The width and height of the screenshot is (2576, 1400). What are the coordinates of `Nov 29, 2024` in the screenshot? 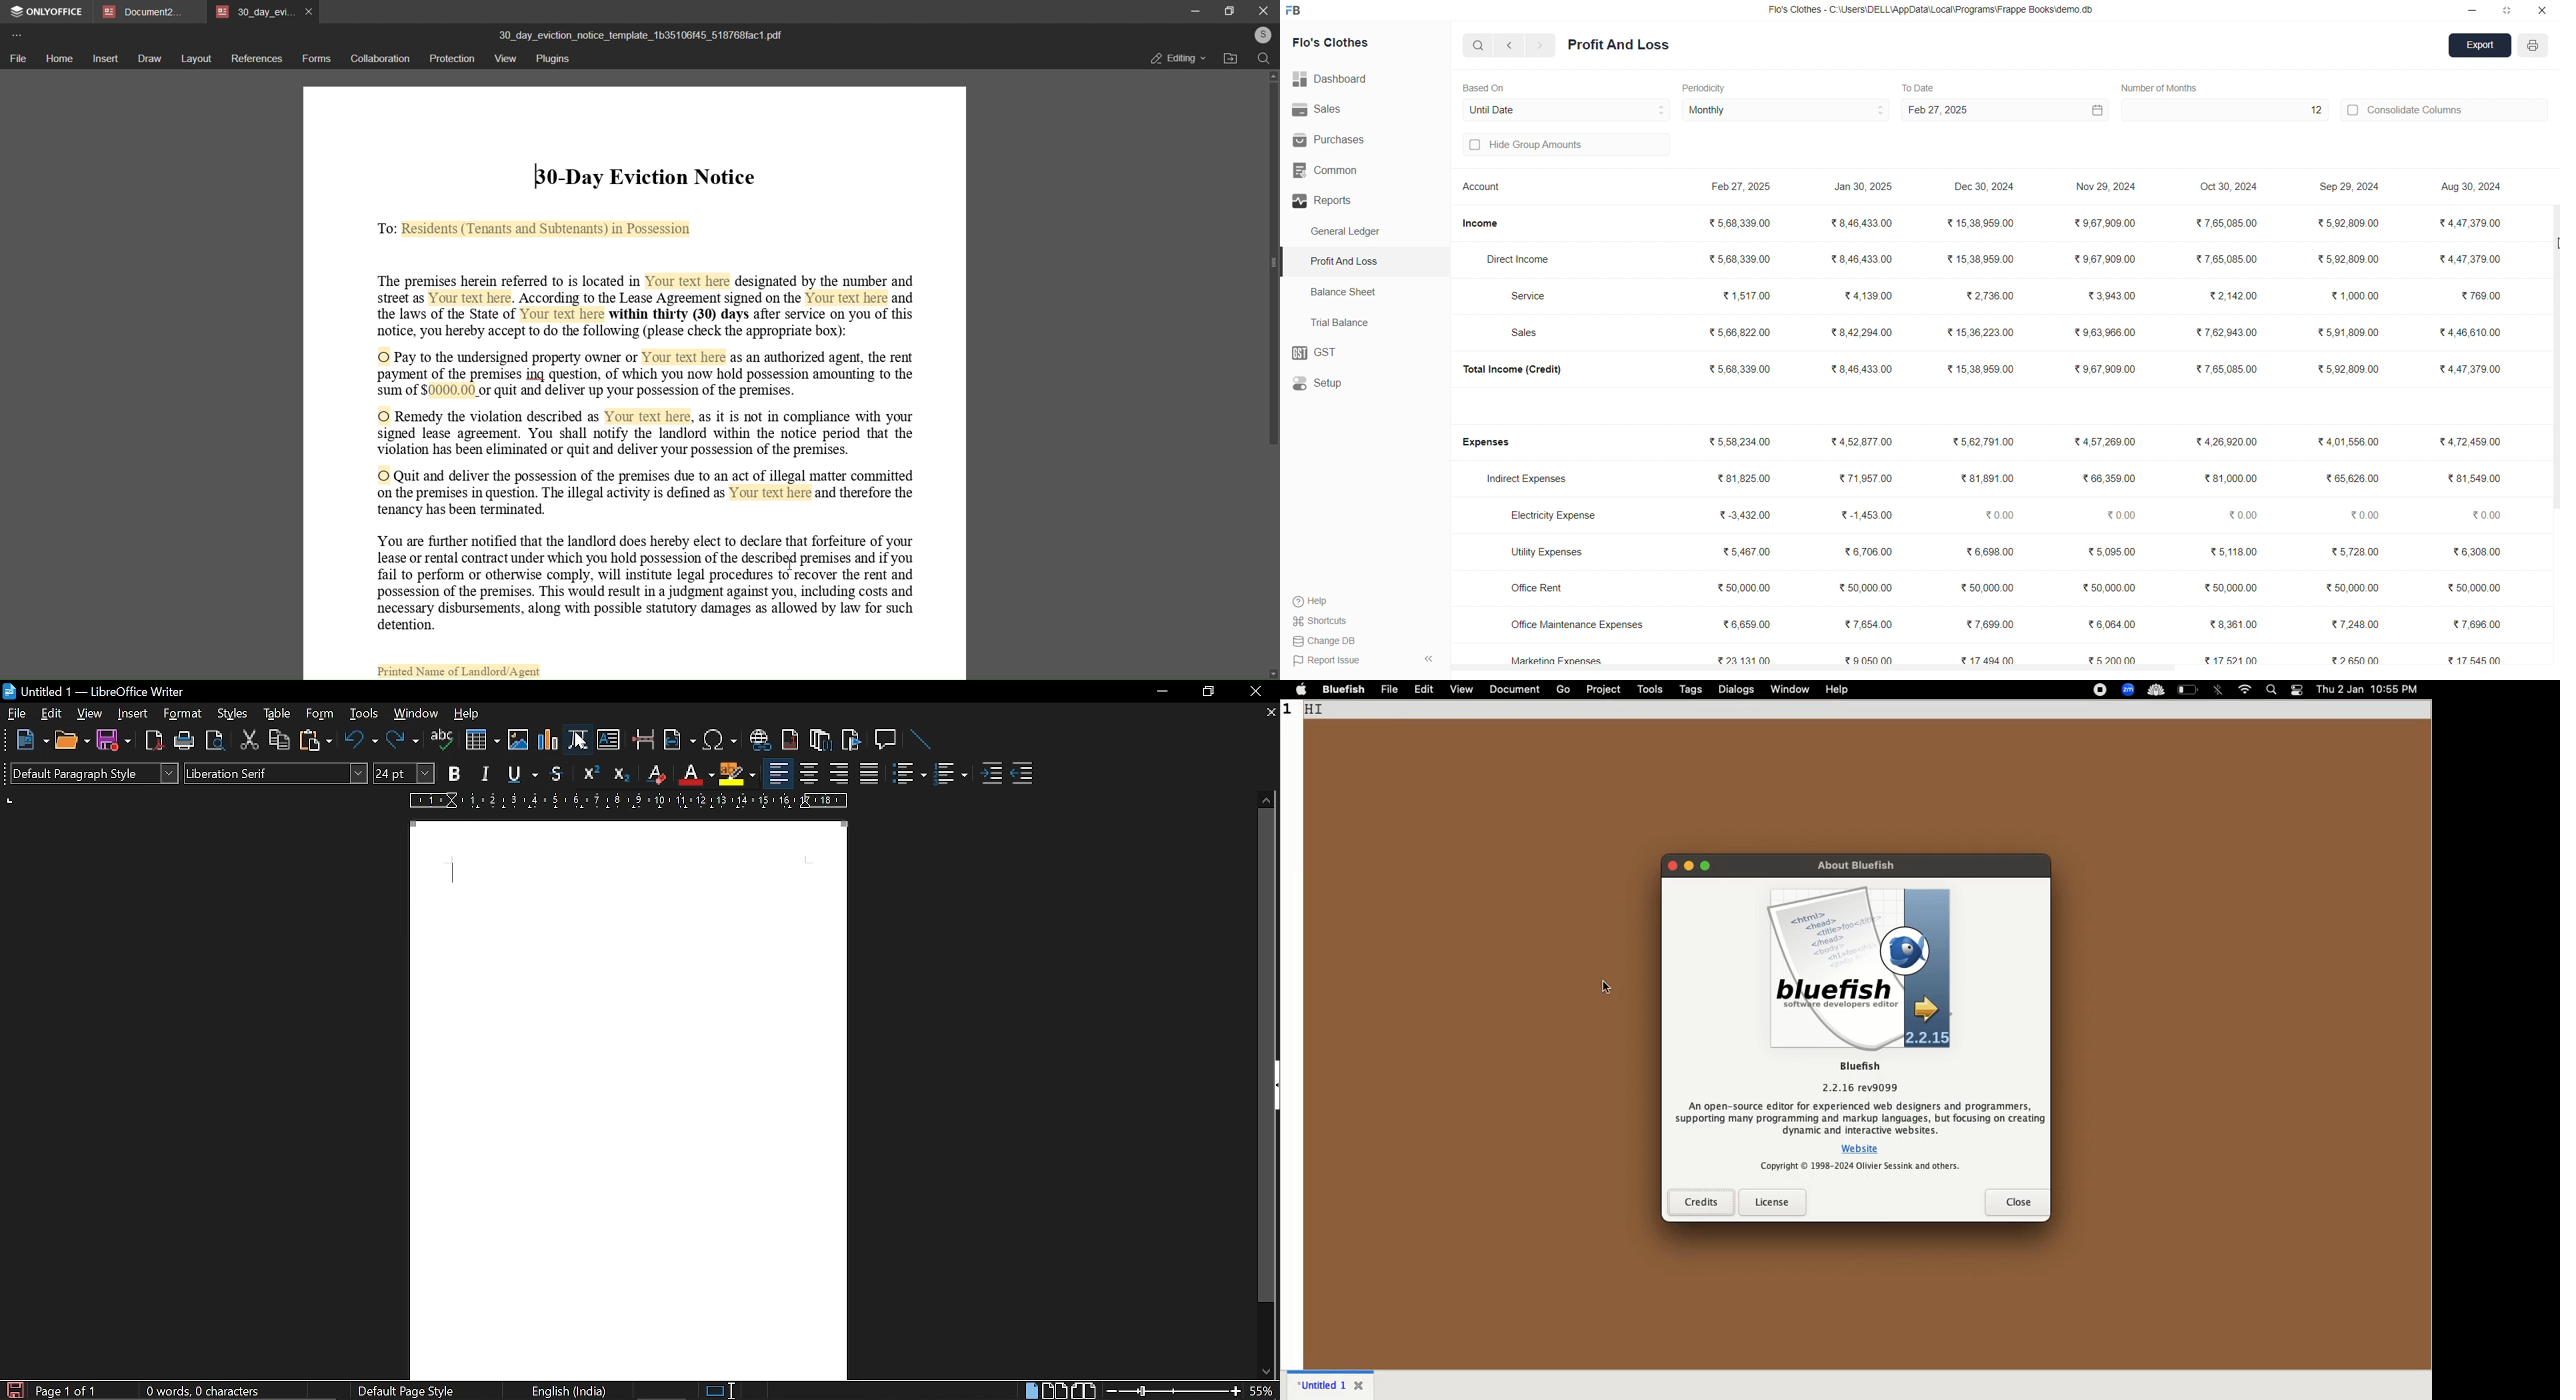 It's located at (2105, 184).